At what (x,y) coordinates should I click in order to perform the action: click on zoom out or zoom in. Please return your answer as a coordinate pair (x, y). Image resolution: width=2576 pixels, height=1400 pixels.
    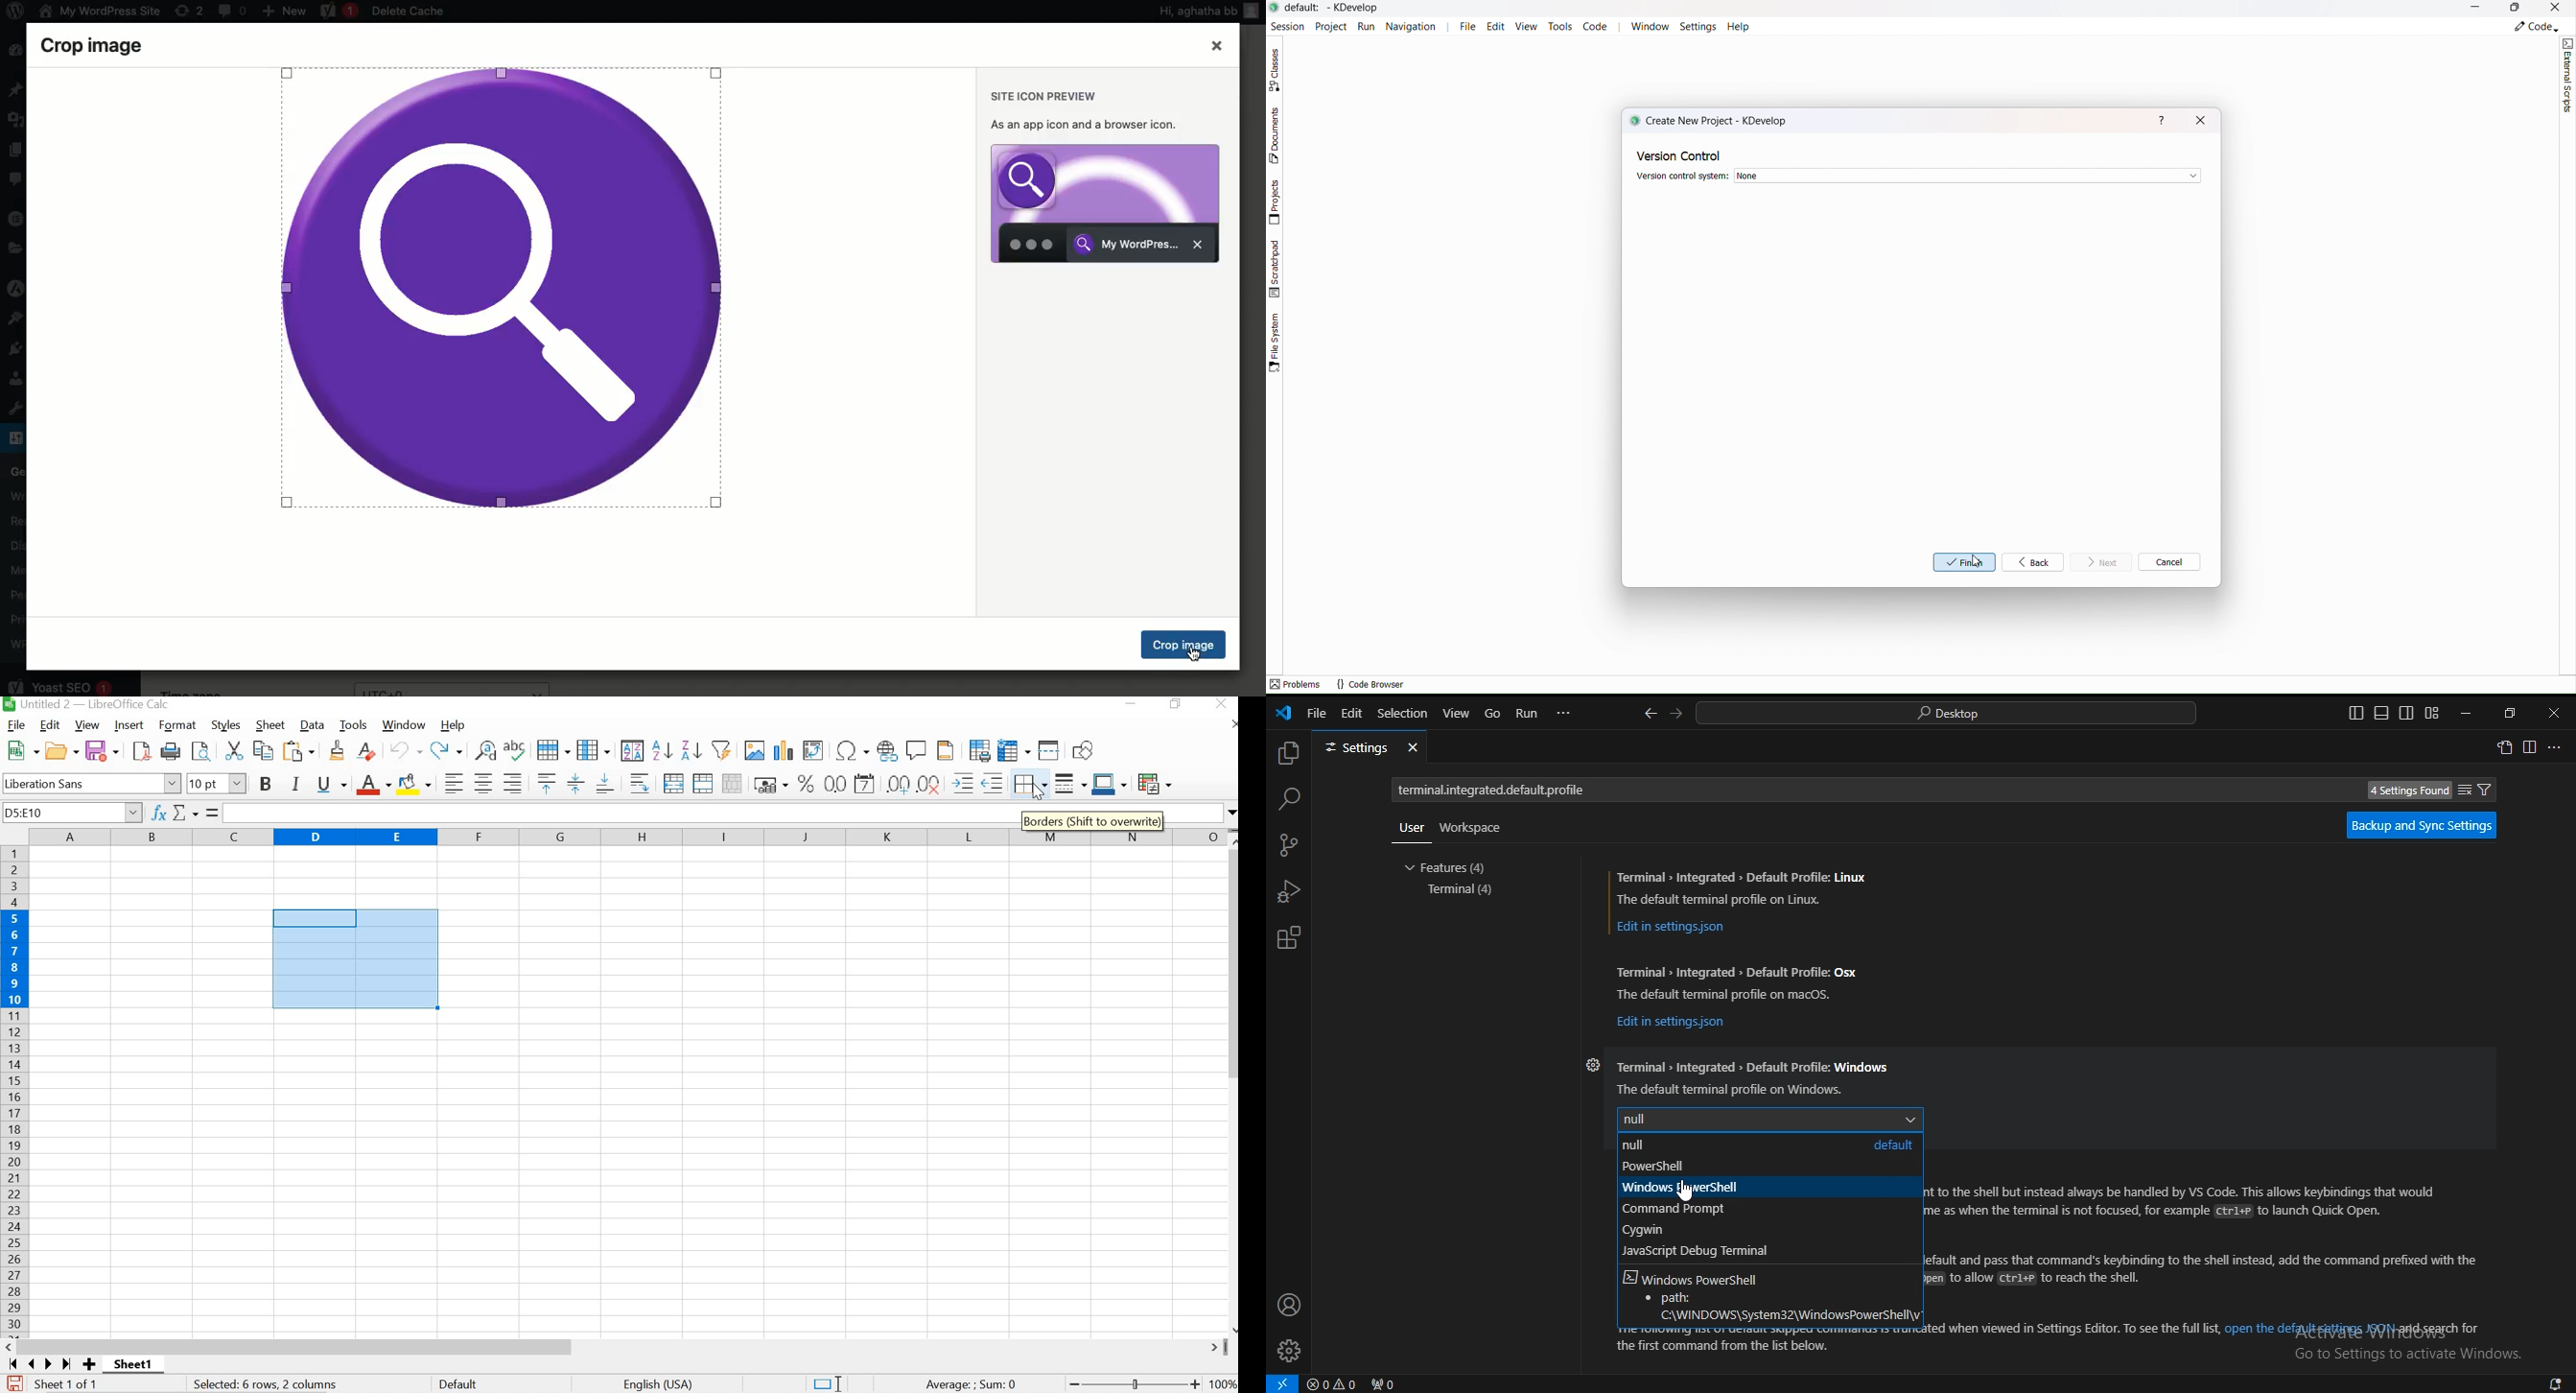
    Looking at the image, I should click on (1132, 1385).